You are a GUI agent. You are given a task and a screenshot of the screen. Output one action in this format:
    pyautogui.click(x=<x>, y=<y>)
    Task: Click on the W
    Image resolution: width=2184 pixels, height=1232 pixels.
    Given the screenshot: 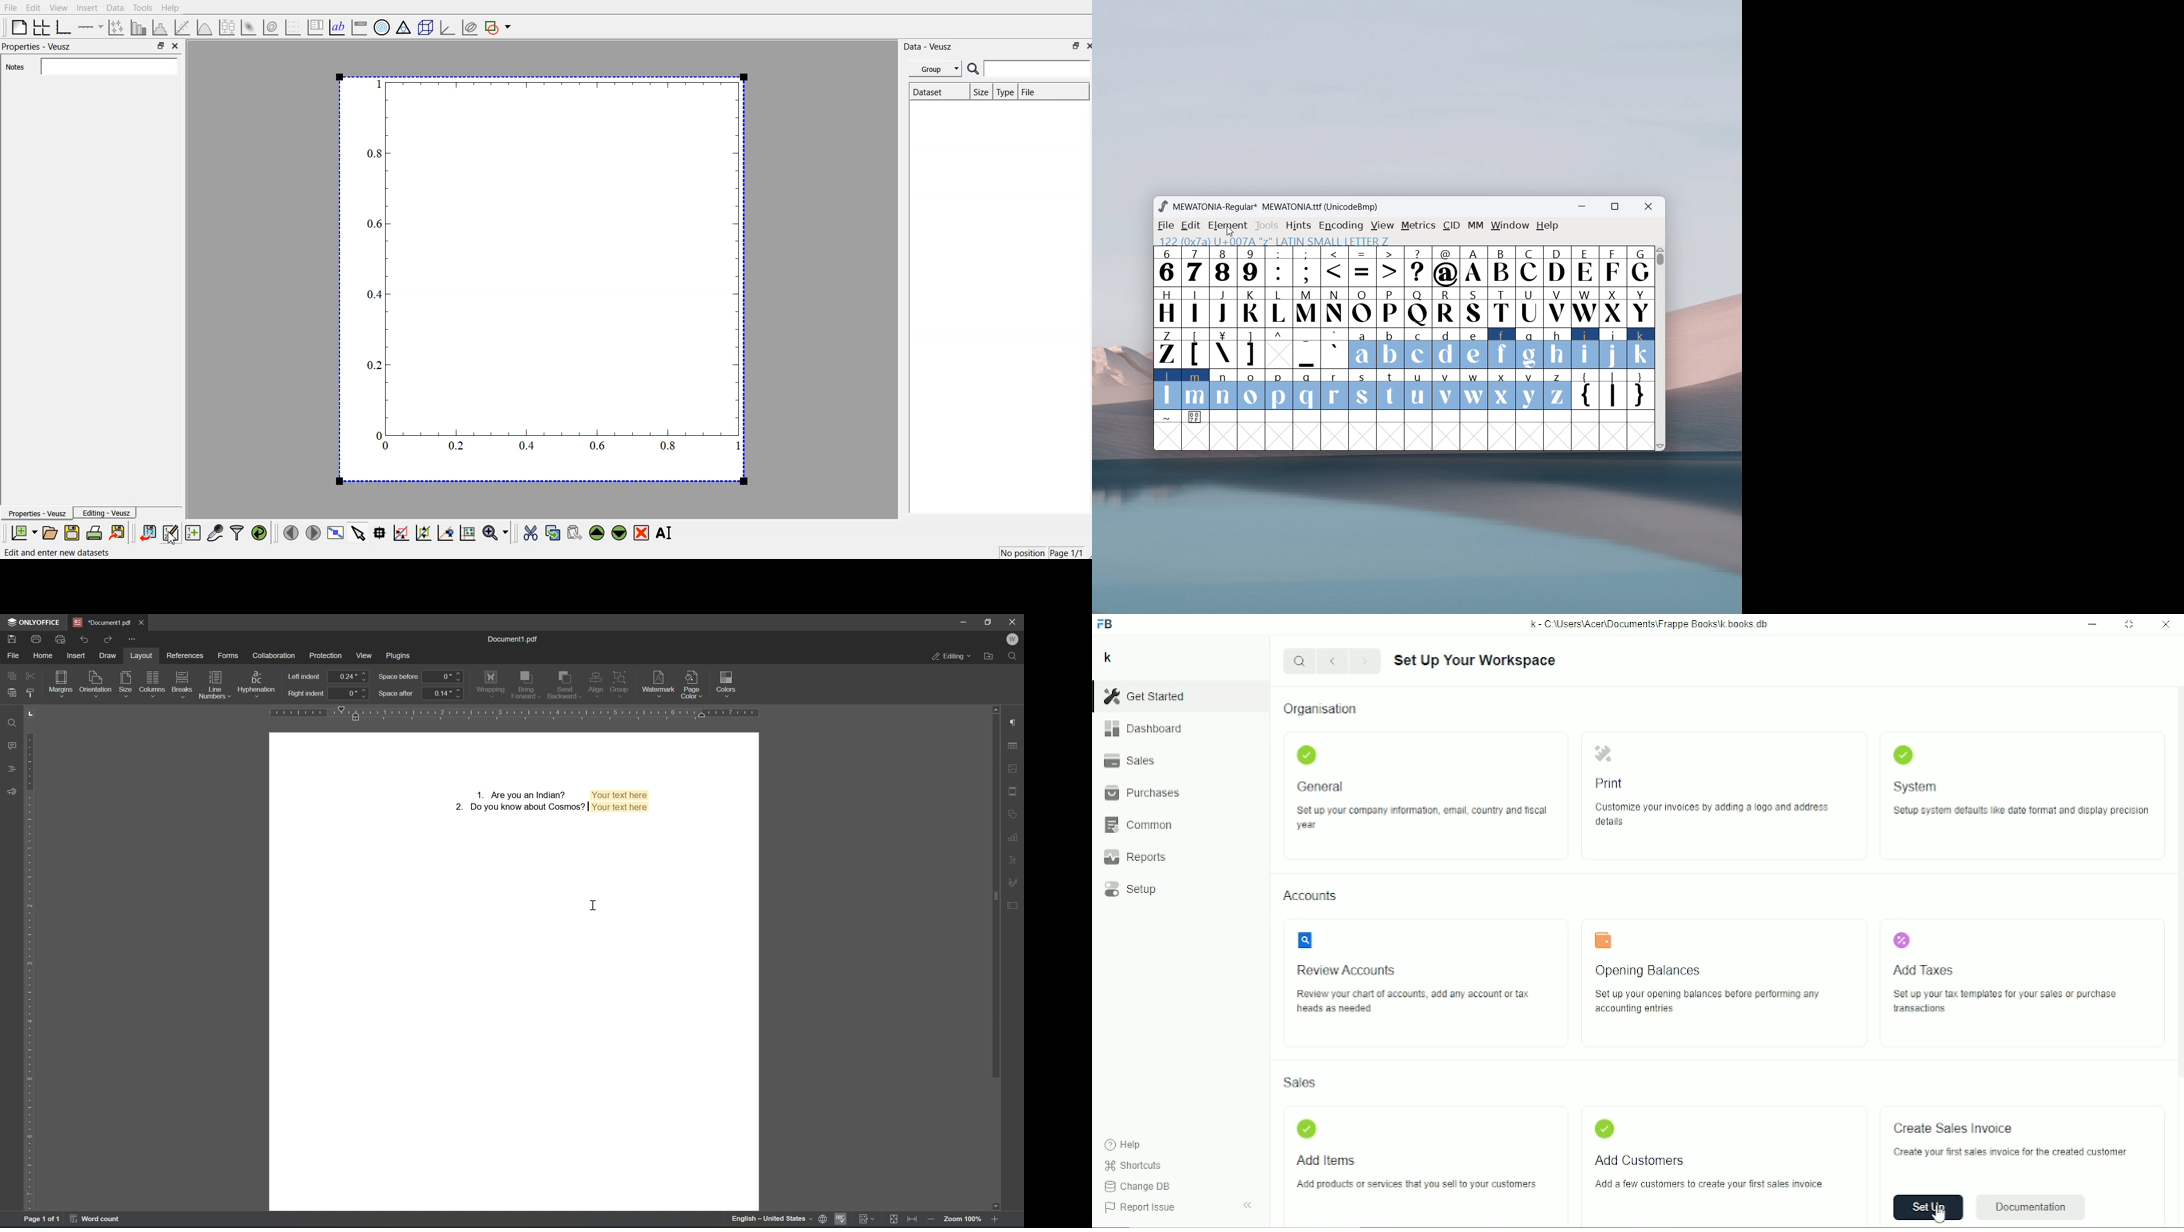 What is the action you would take?
    pyautogui.click(x=1584, y=307)
    